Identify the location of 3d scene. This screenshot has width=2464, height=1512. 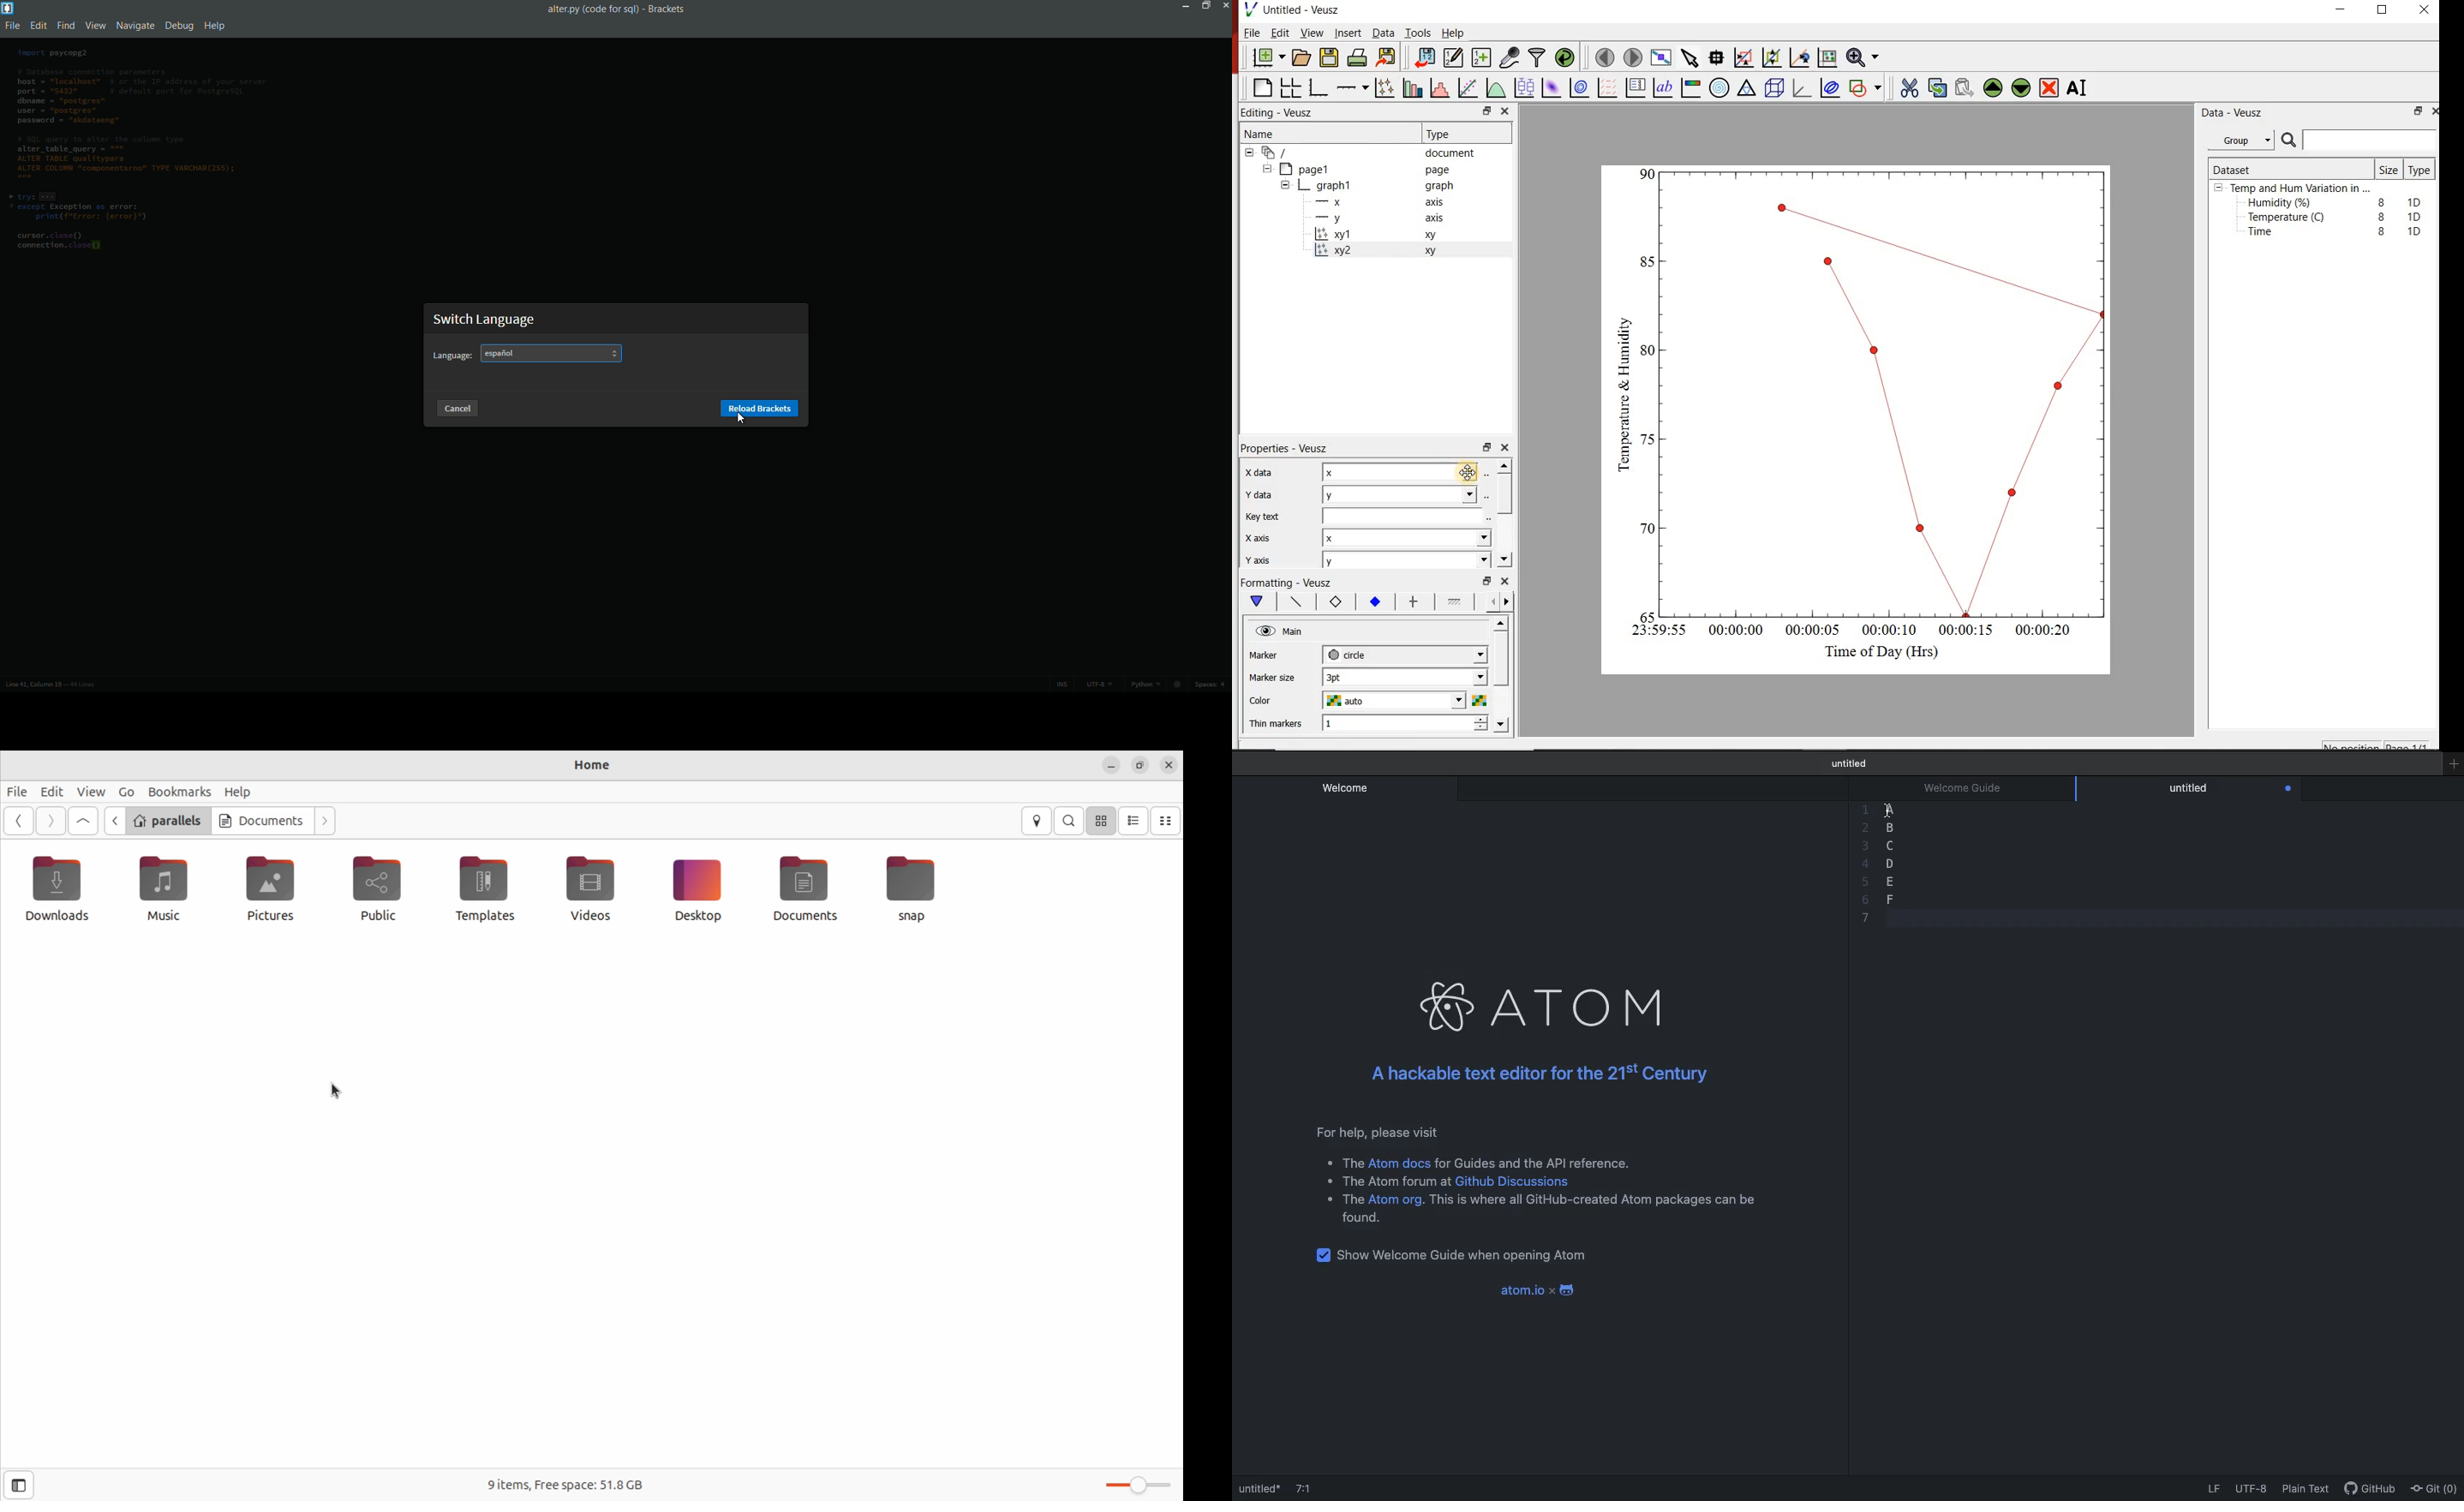
(1775, 90).